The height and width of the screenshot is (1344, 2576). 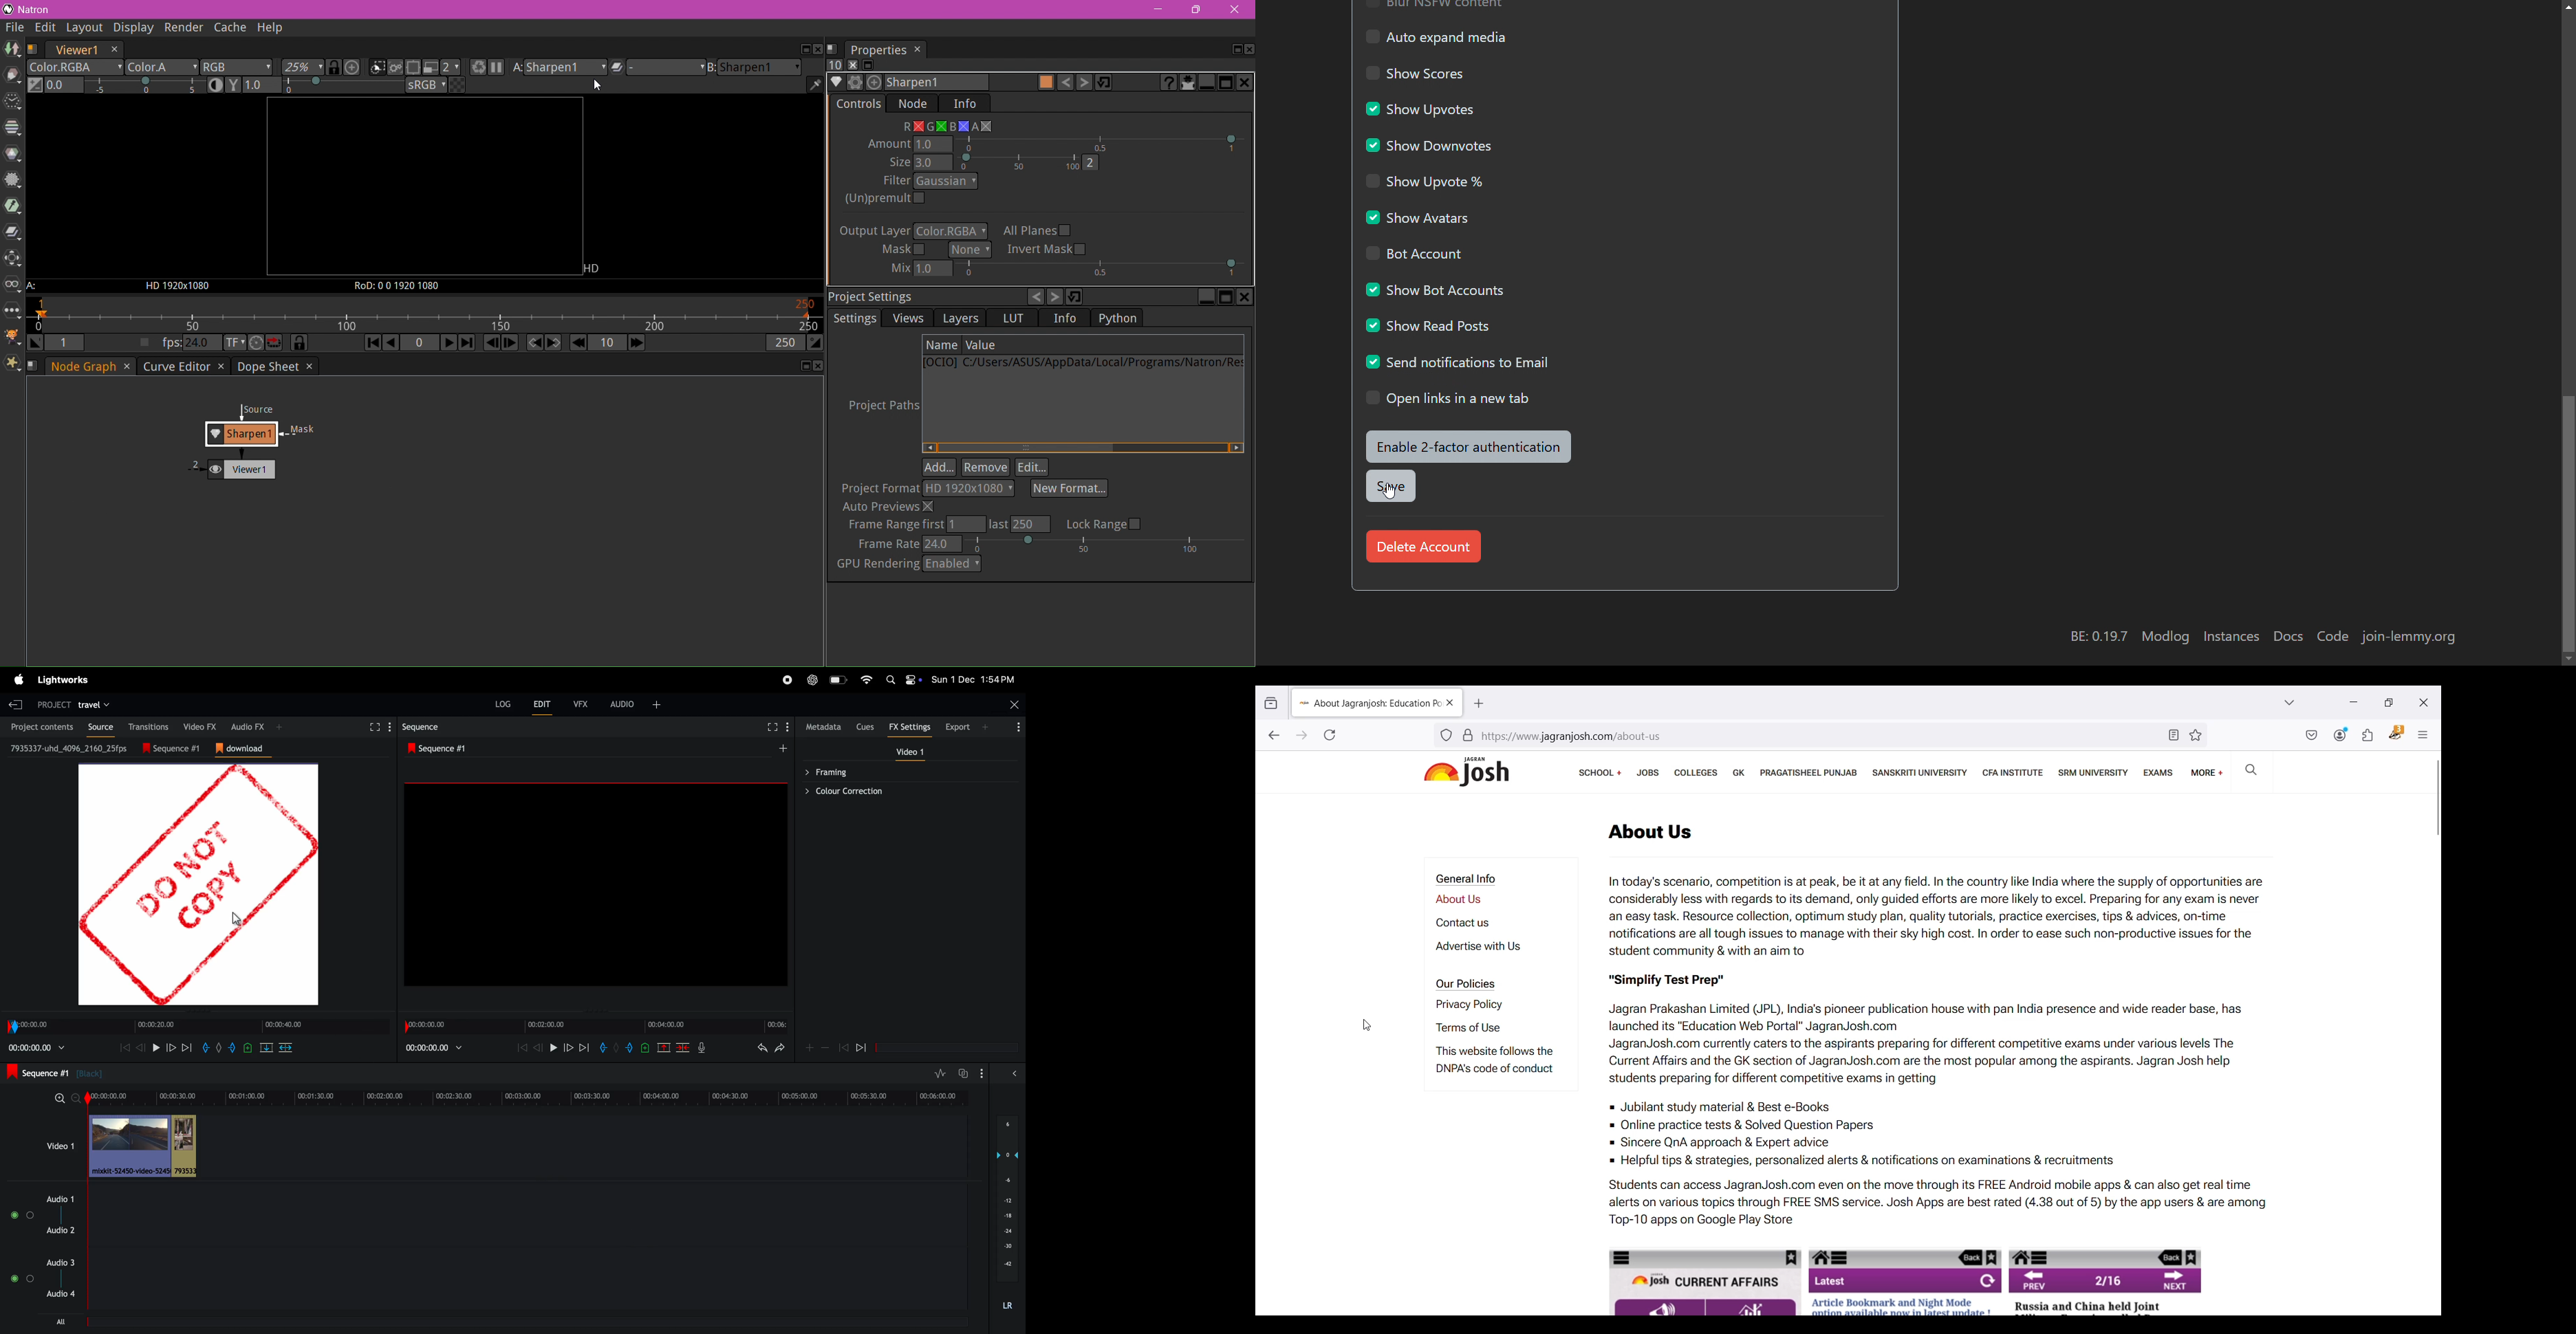 I want to click on Close, so click(x=850, y=65).